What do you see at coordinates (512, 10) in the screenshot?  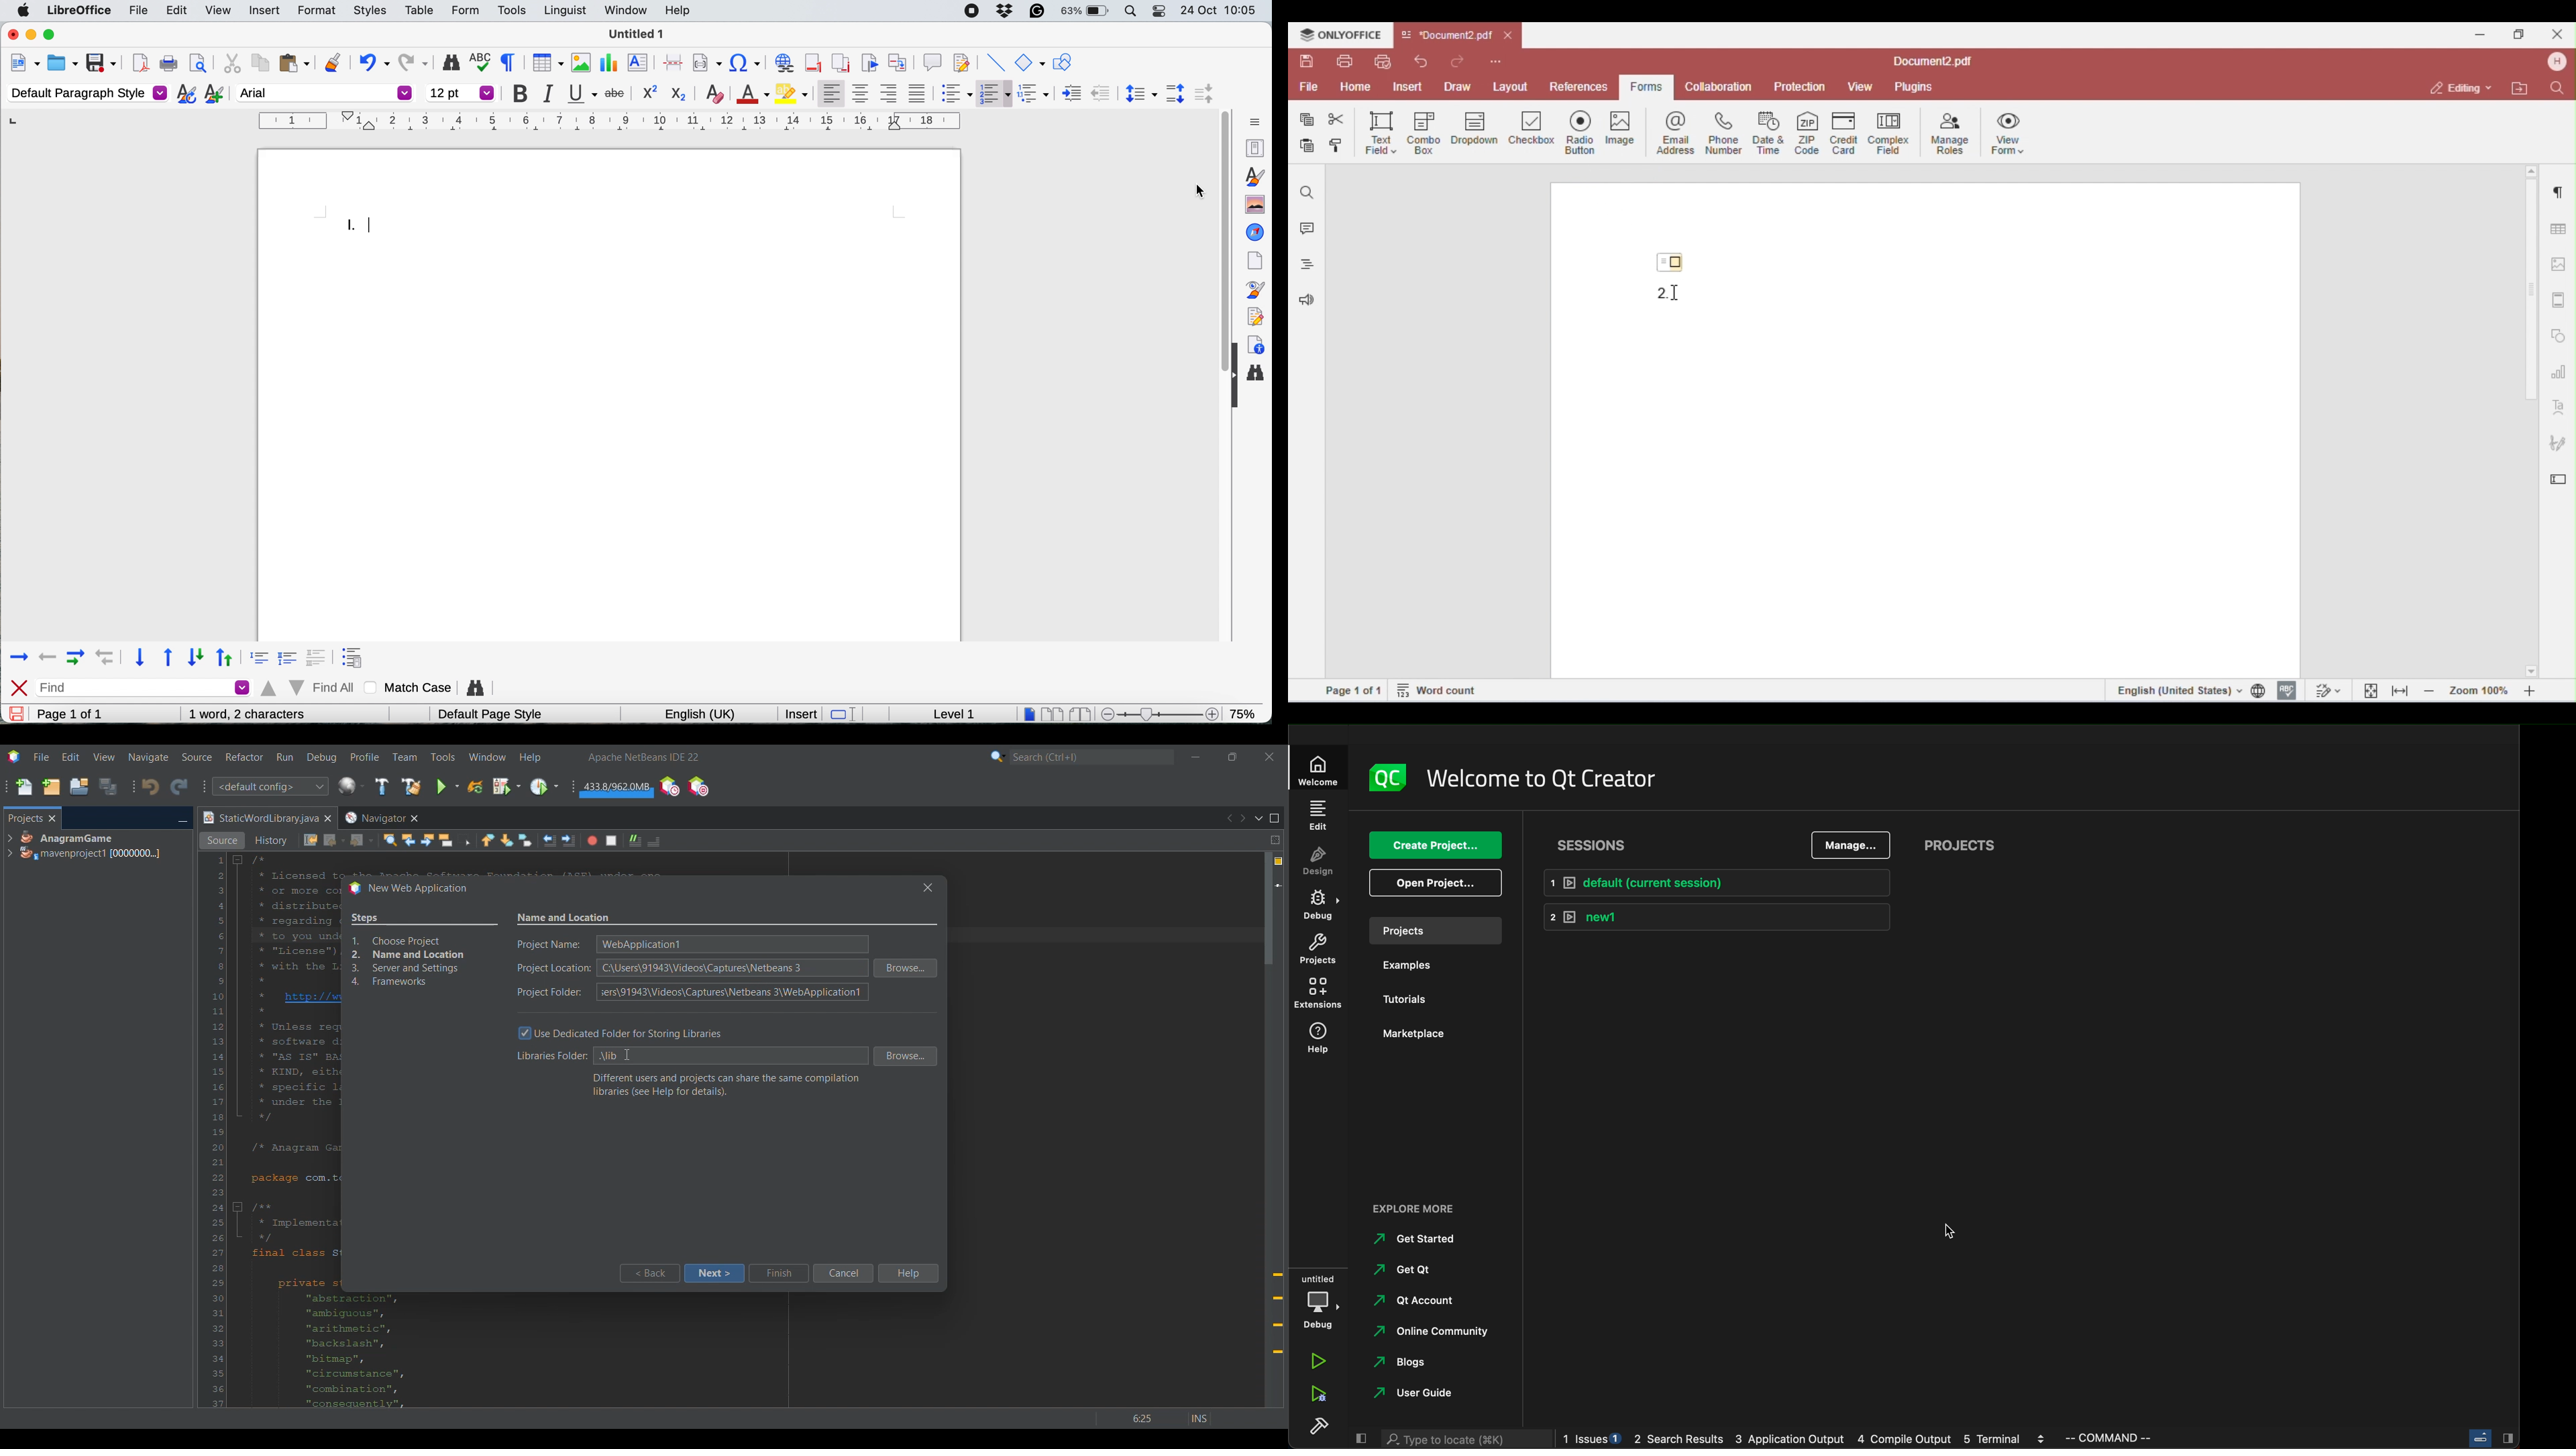 I see `tools` at bounding box center [512, 10].